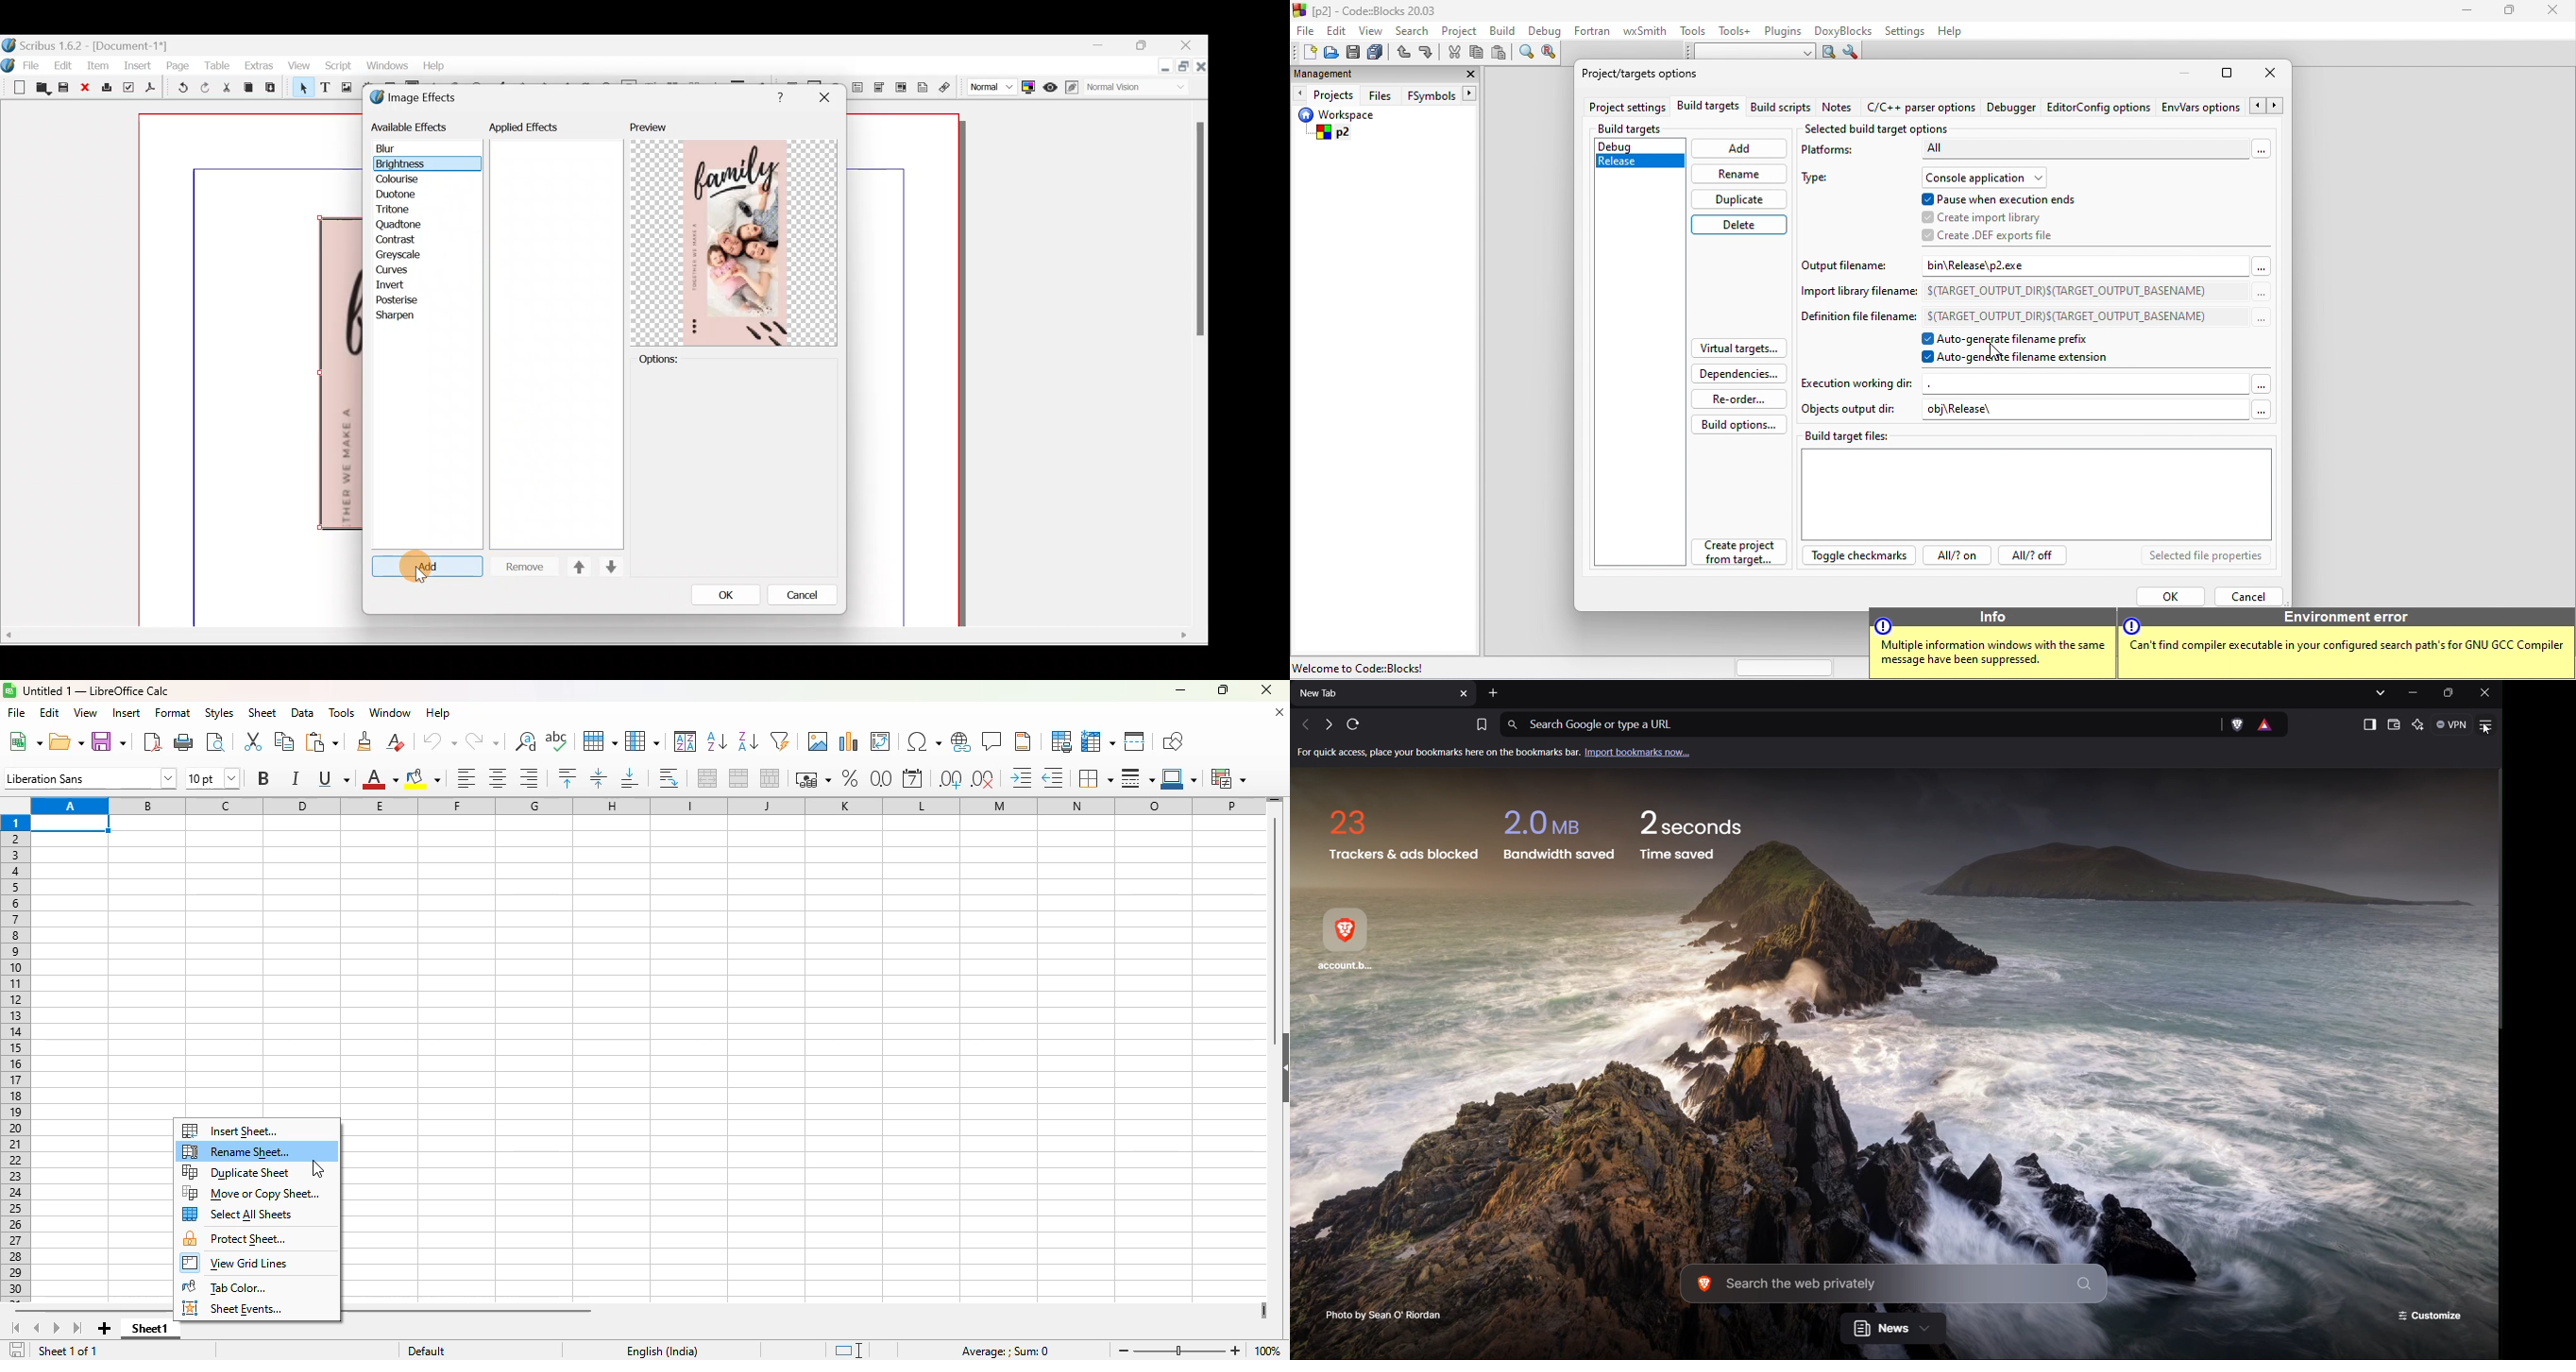  Describe the element at coordinates (1907, 30) in the screenshot. I see `settings` at that location.